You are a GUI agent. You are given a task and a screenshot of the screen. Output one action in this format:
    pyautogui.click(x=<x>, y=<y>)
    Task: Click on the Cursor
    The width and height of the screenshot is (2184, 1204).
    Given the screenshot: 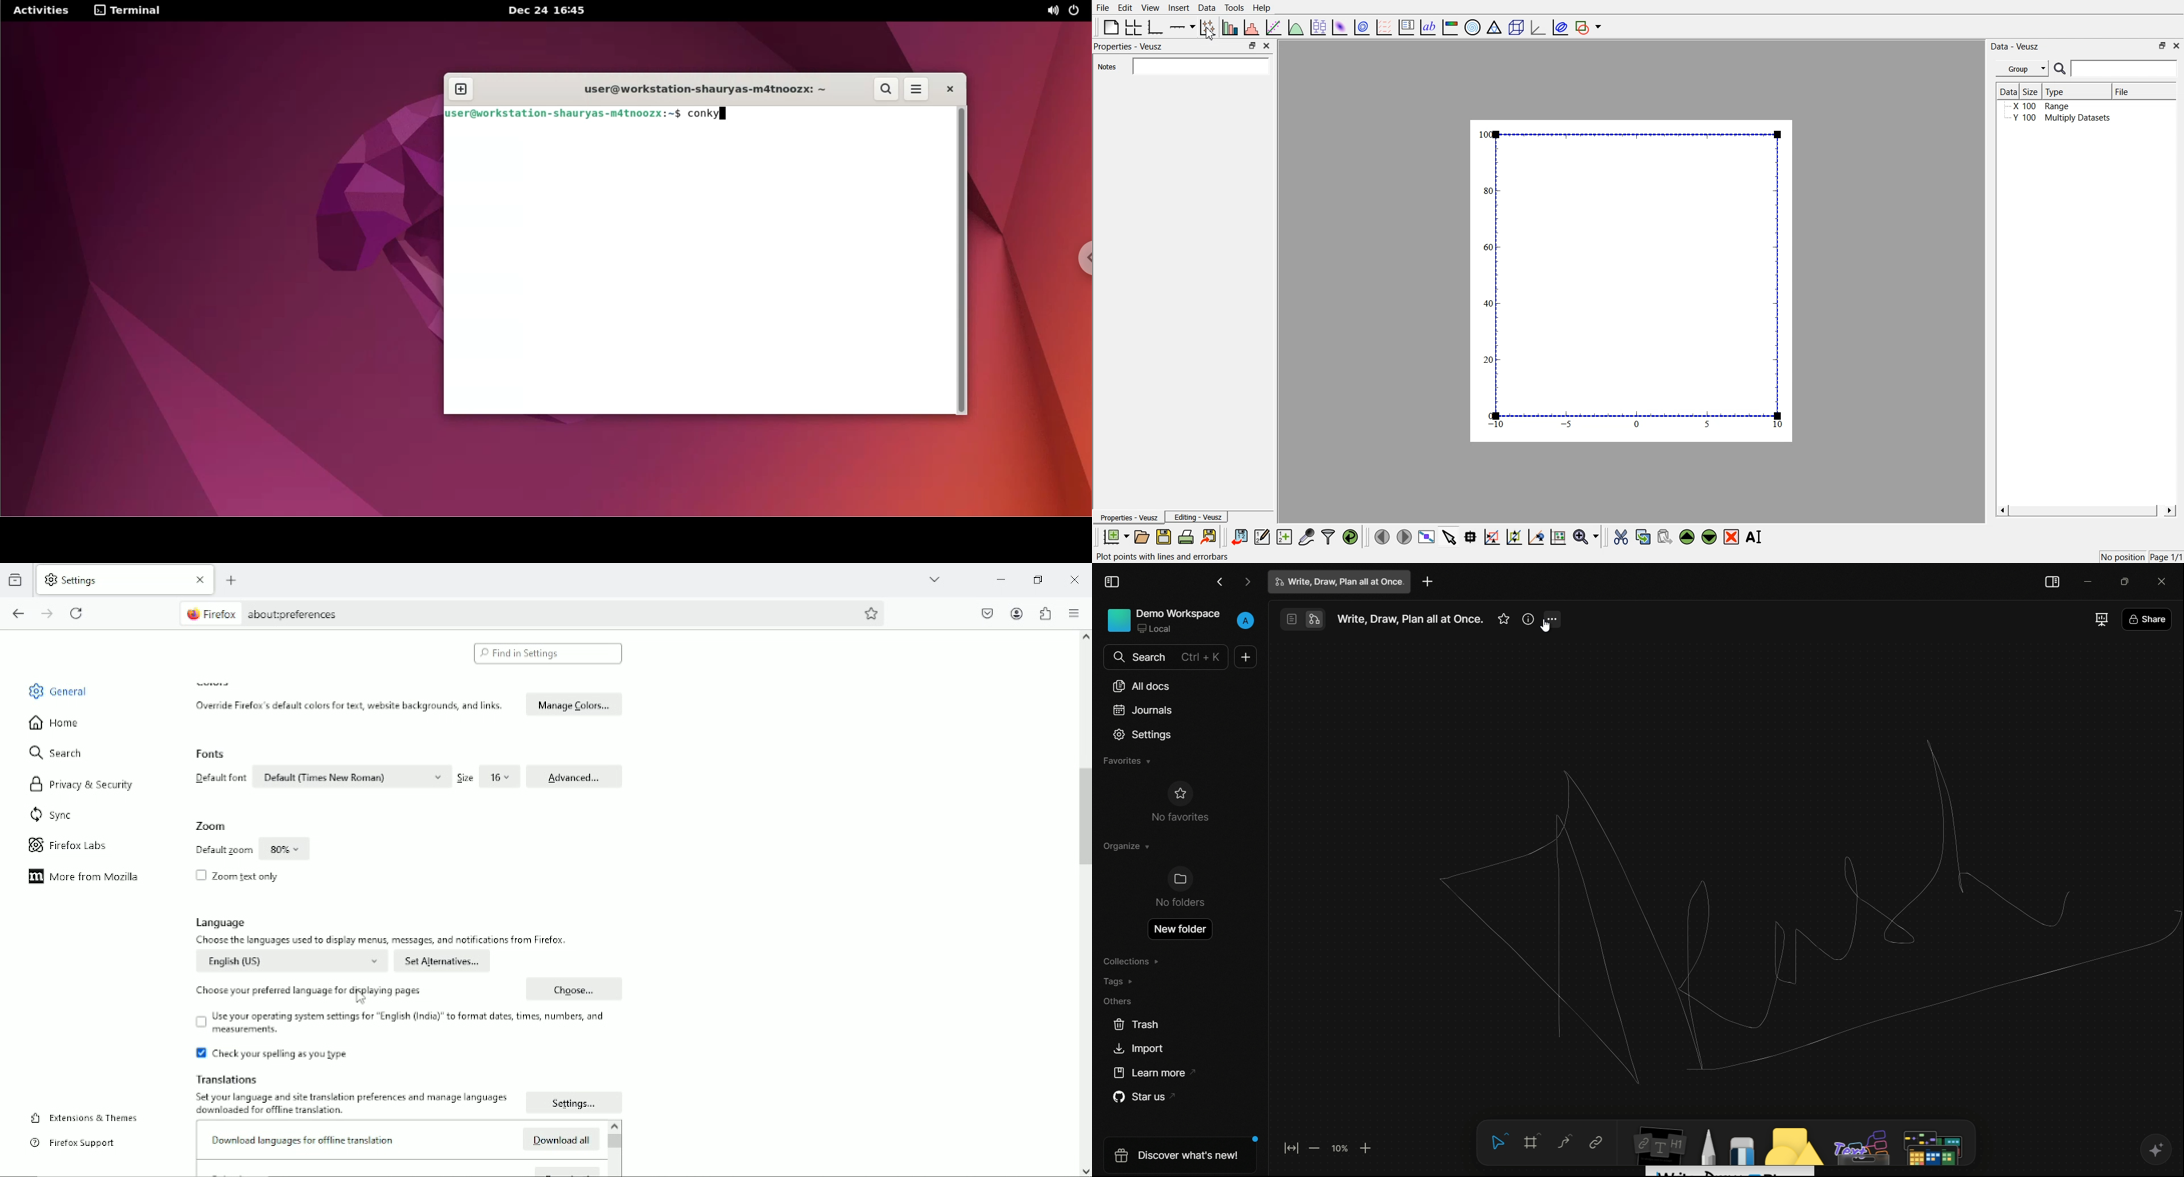 What is the action you would take?
    pyautogui.click(x=362, y=997)
    